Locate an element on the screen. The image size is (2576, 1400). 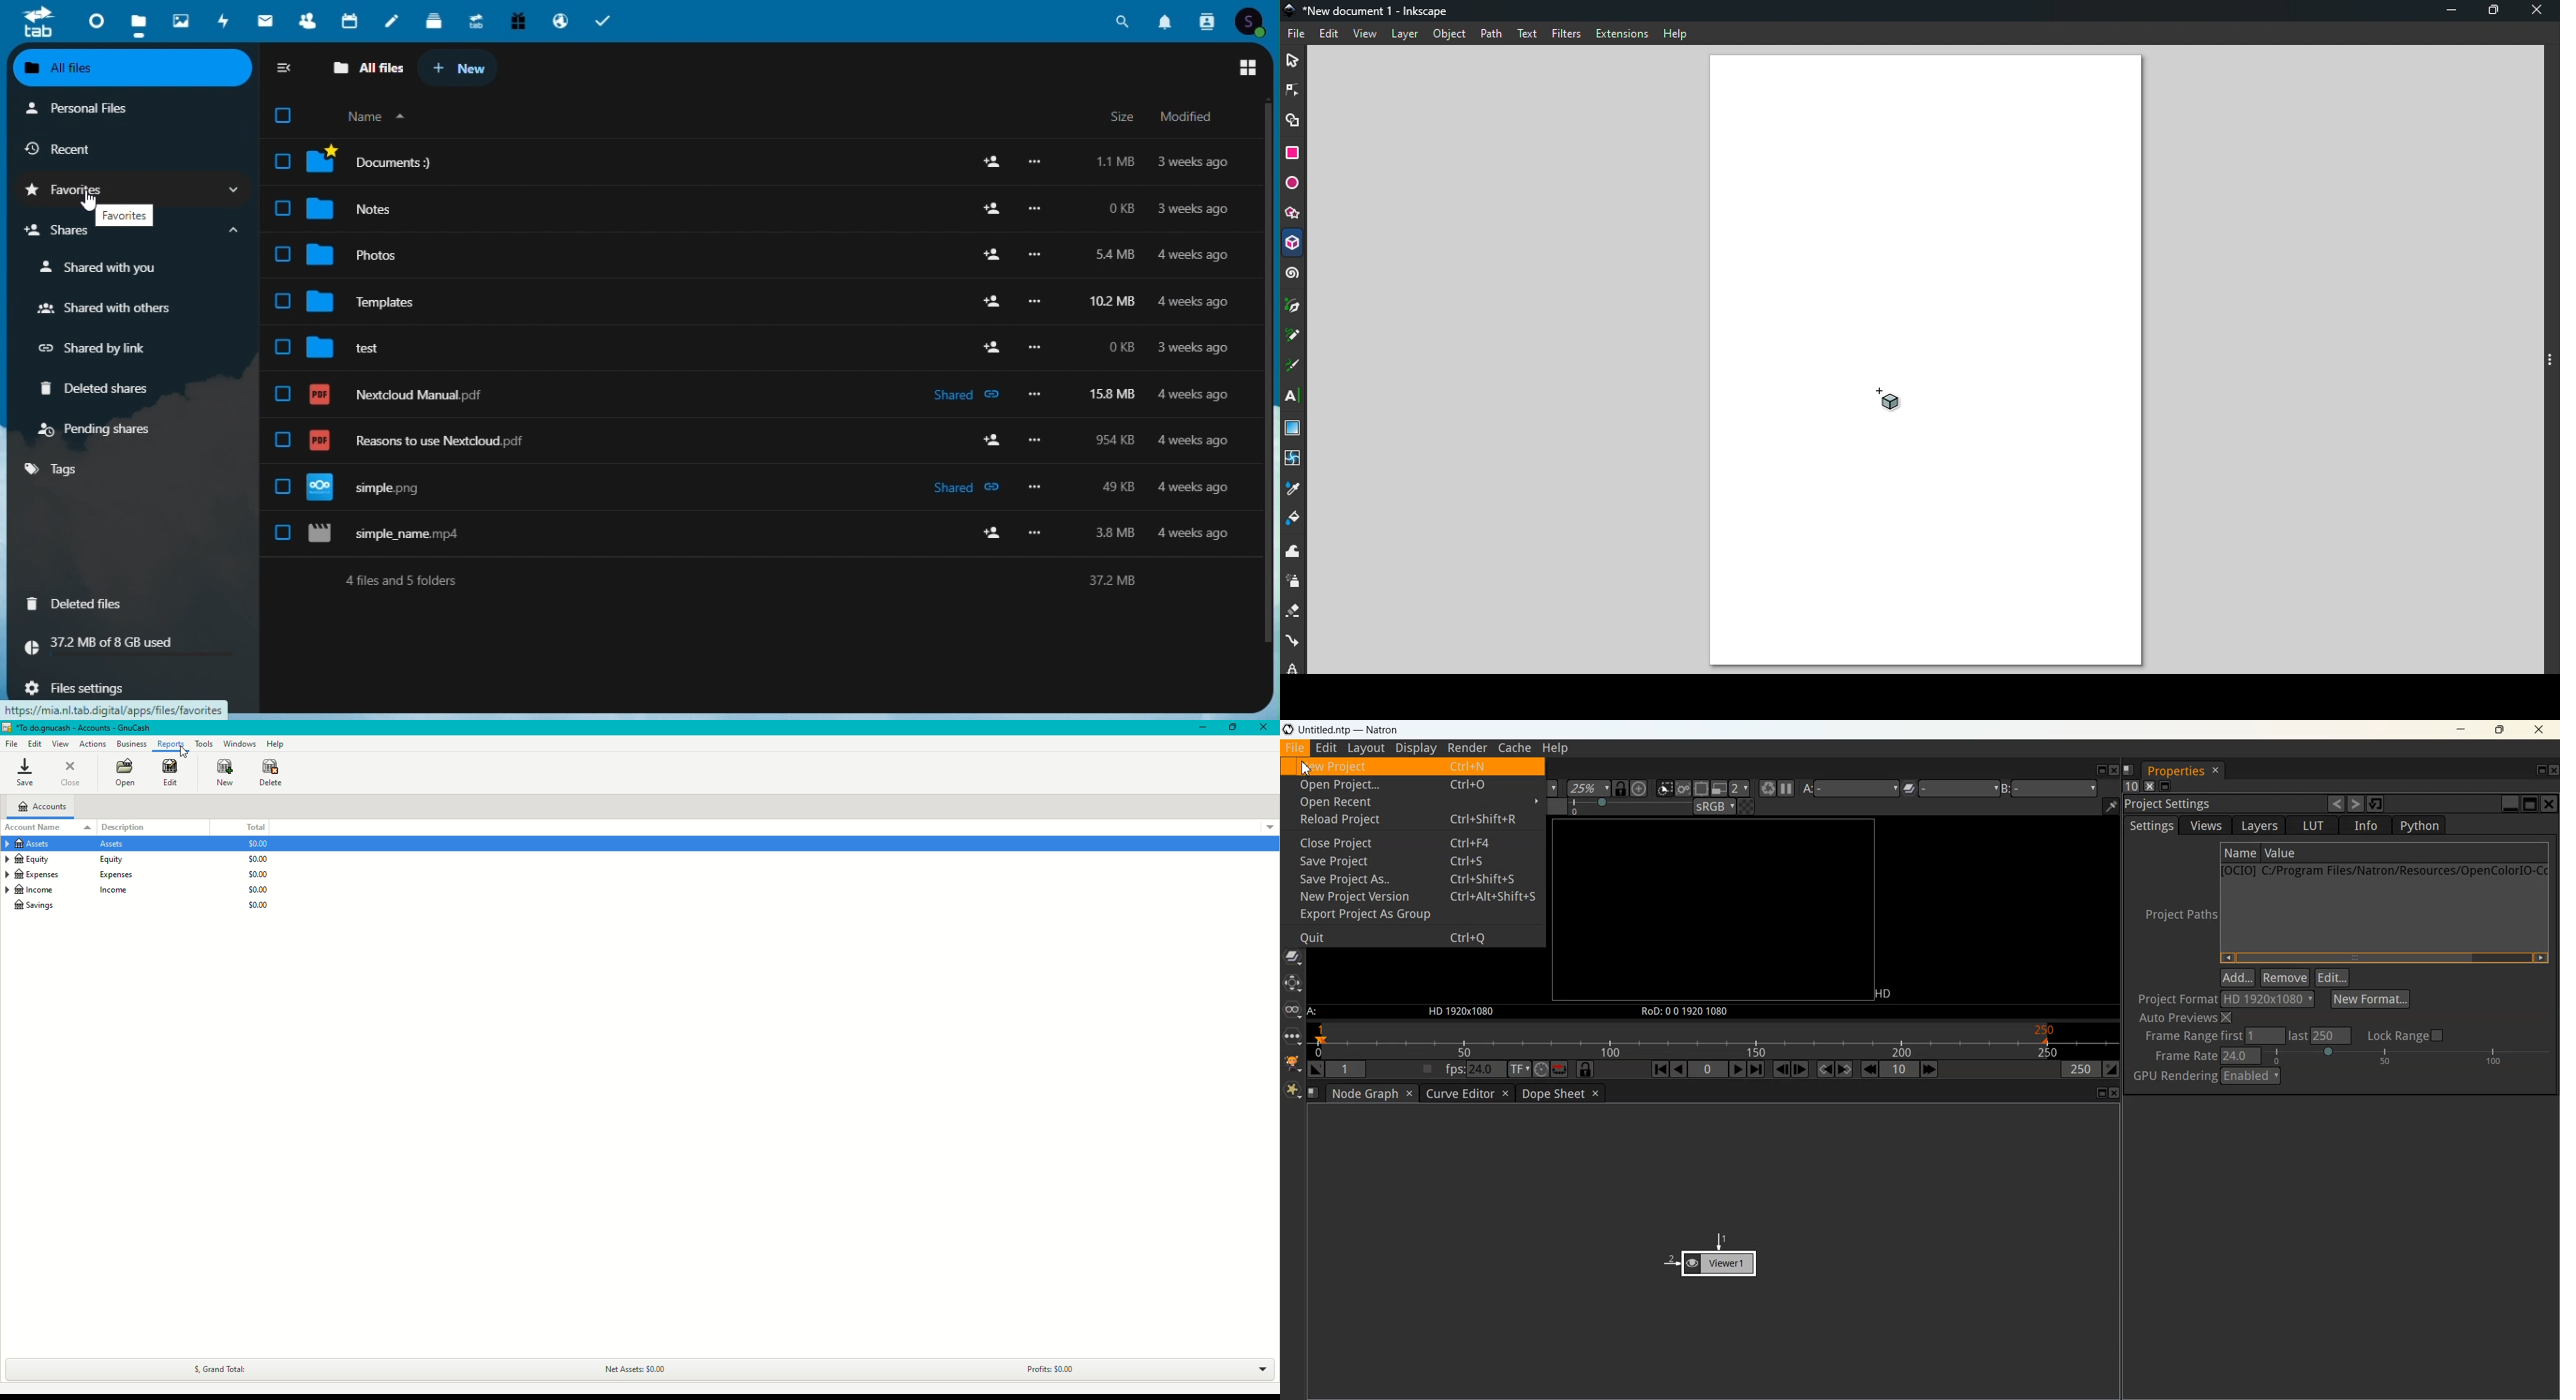
Contacts is located at coordinates (1209, 21).